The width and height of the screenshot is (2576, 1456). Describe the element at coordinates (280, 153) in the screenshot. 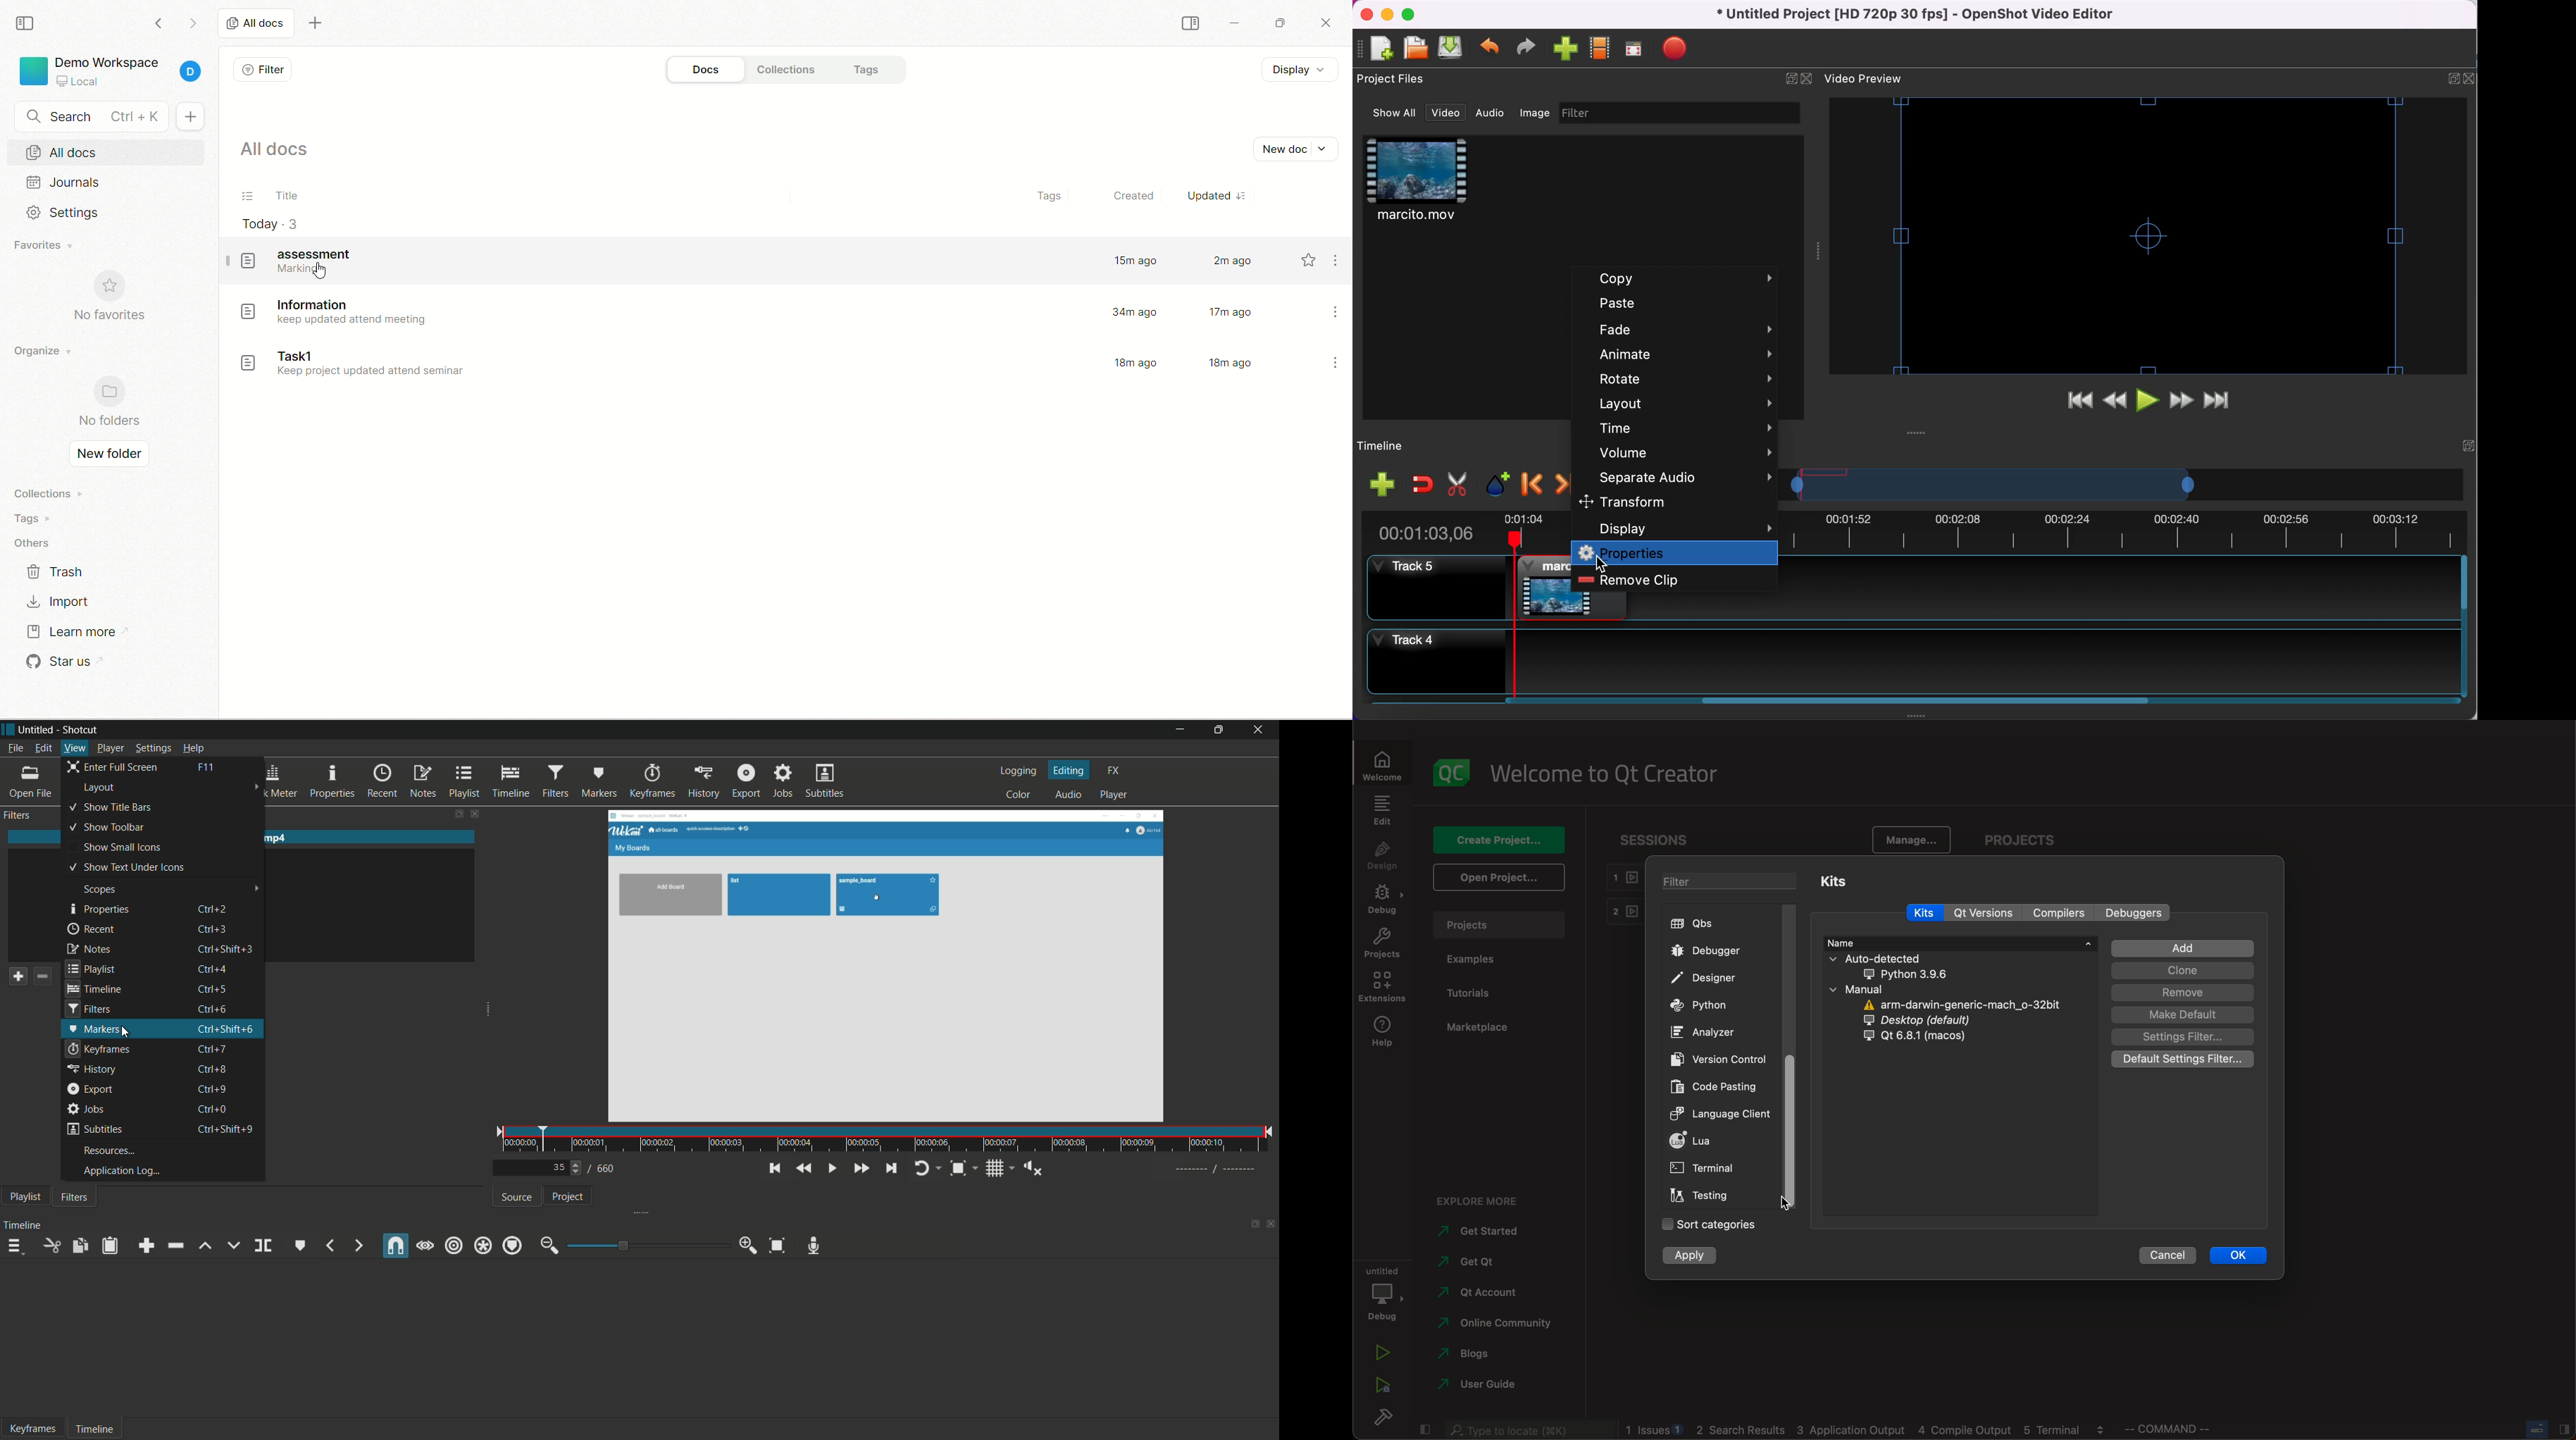

I see `all docs` at that location.